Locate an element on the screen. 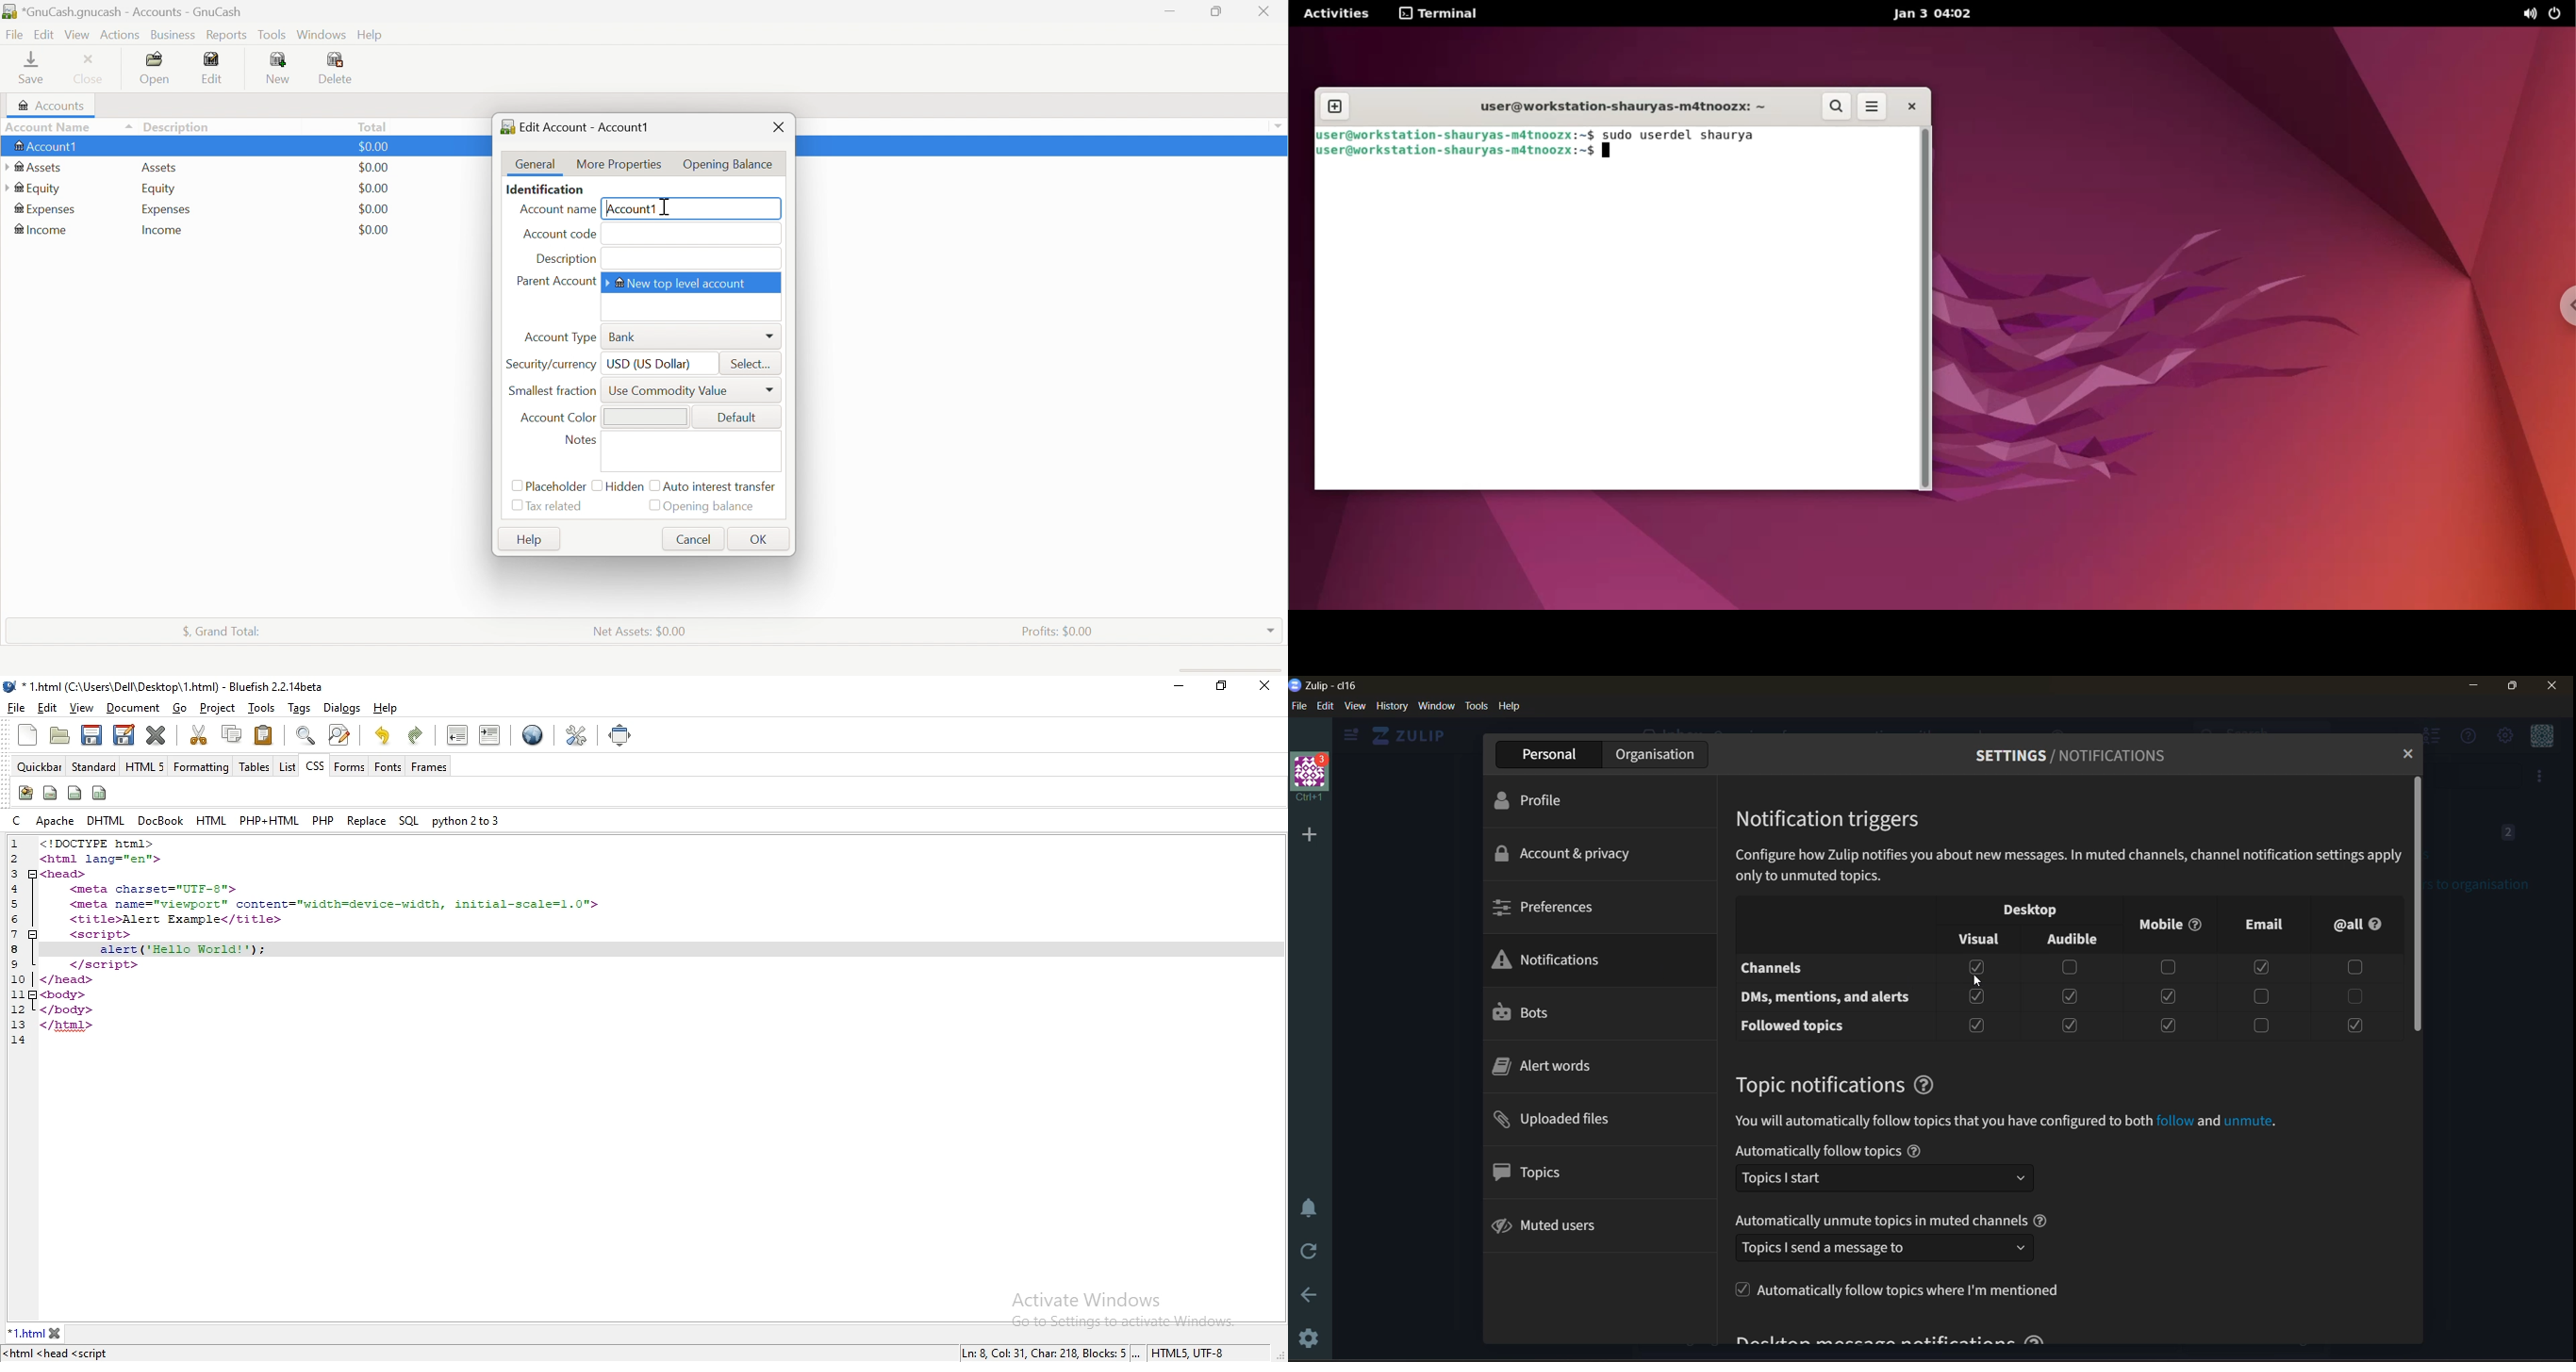  chrome options is located at coordinates (2556, 303).